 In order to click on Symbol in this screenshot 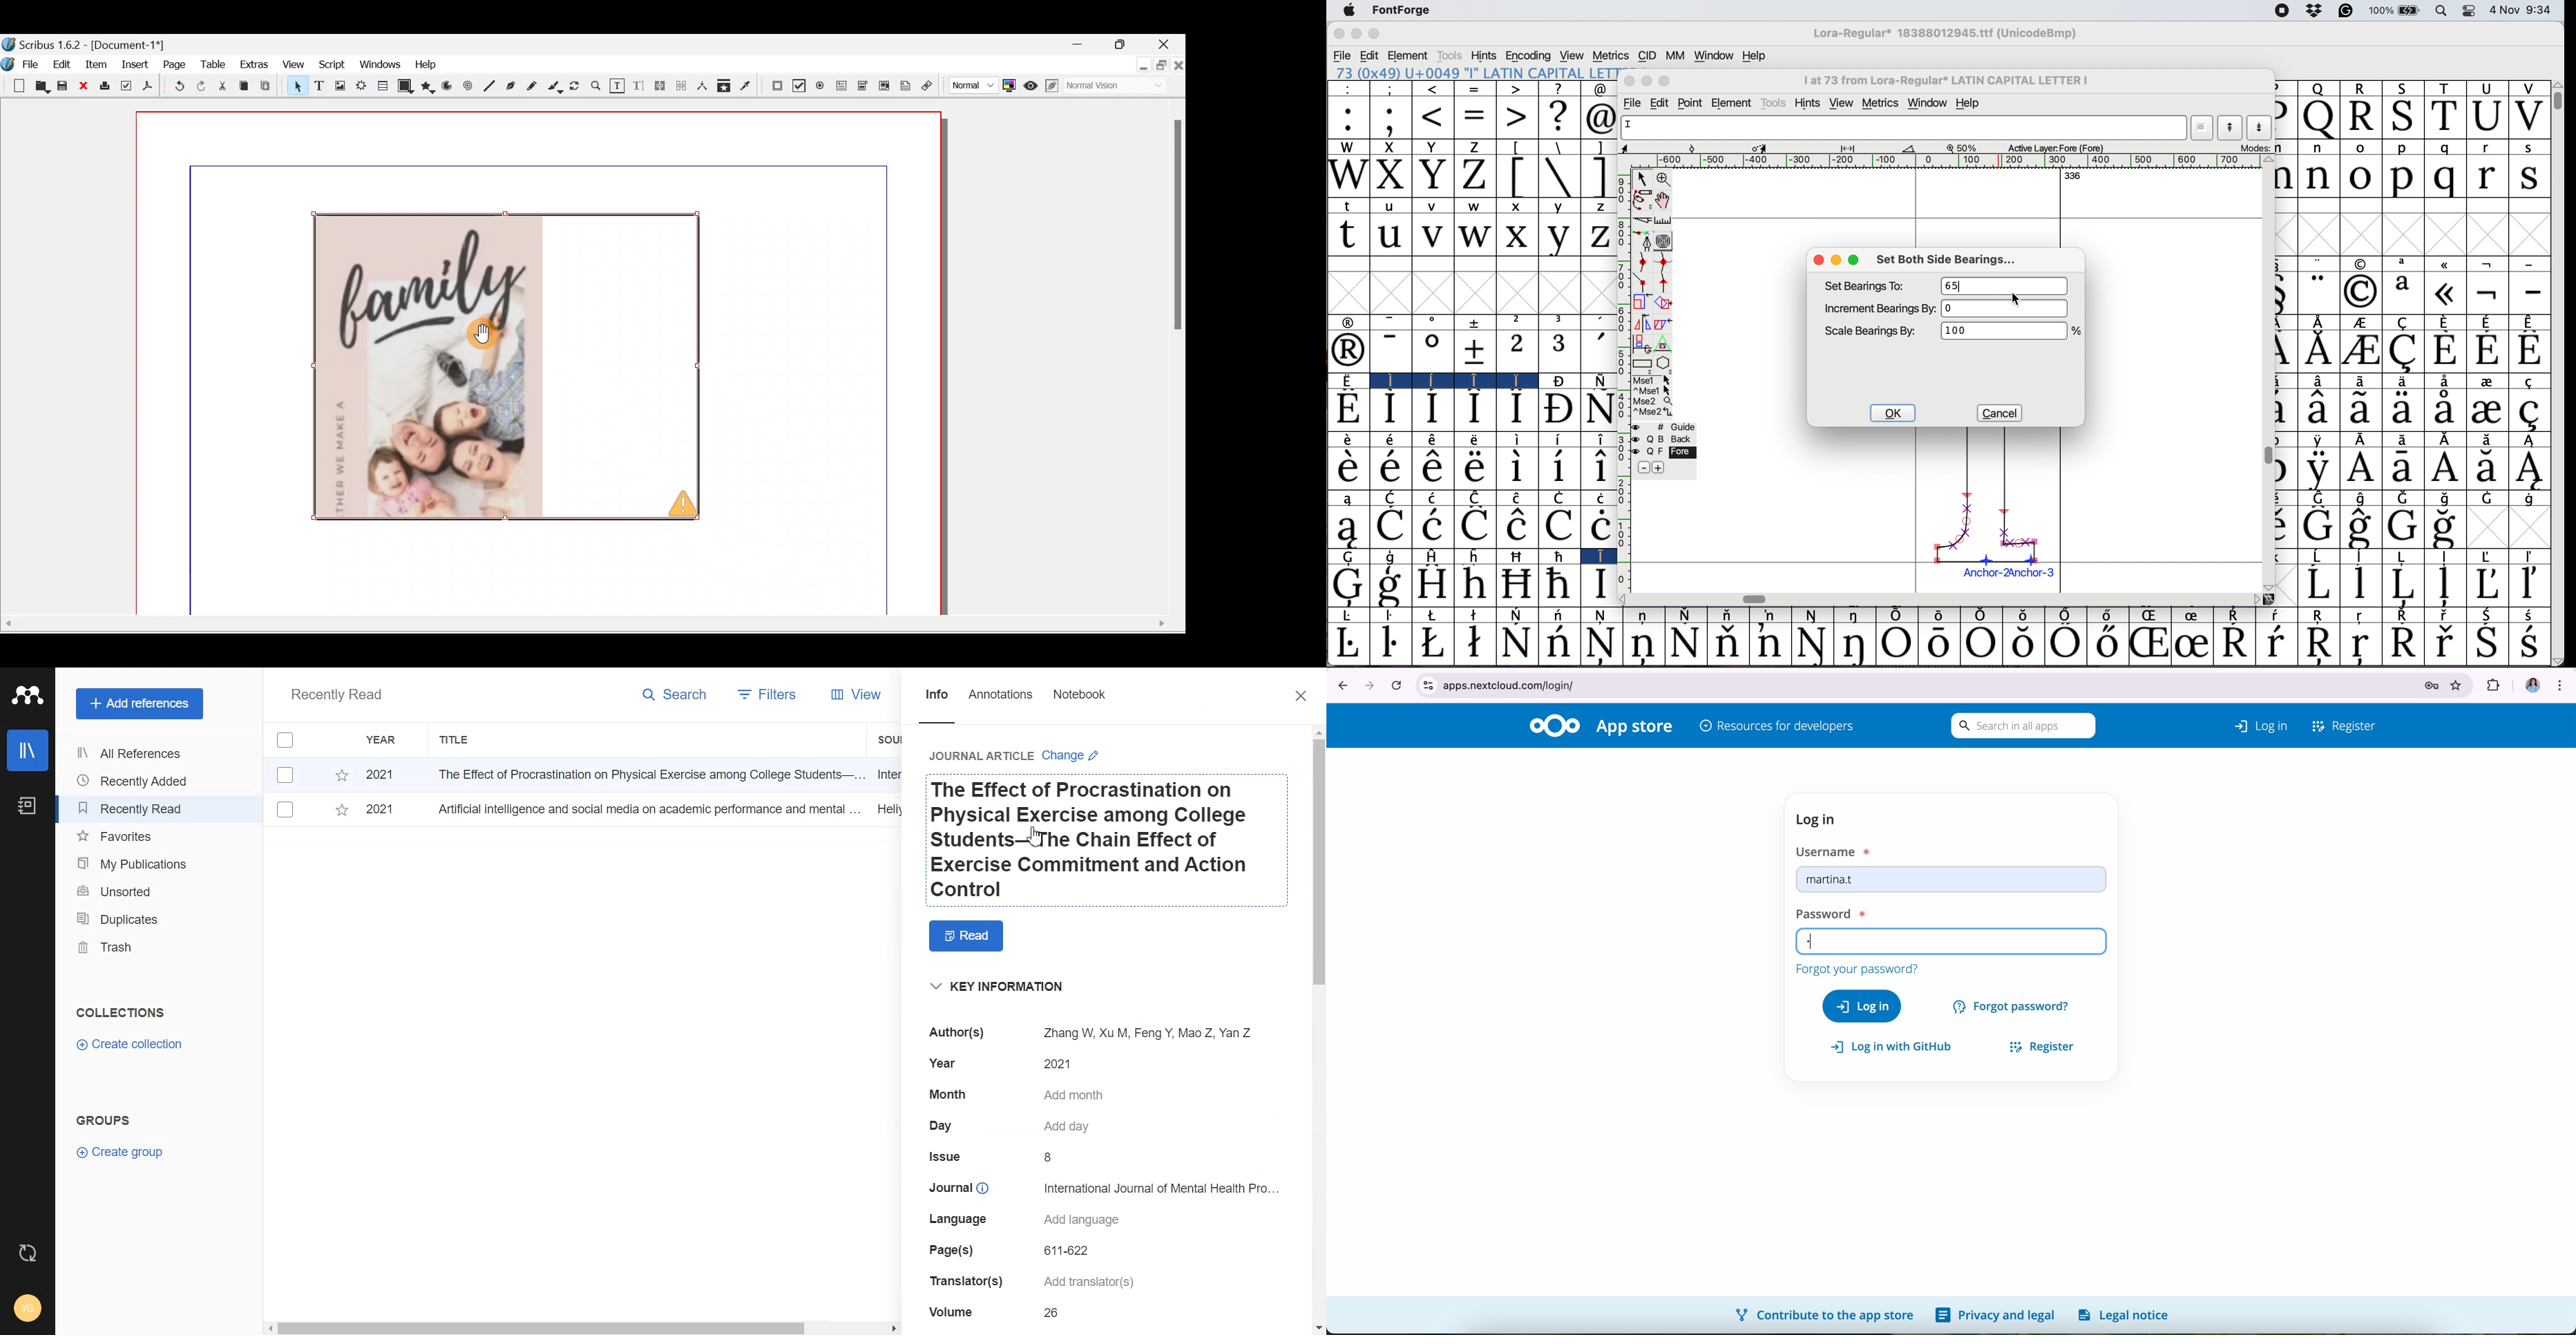, I will do `click(1598, 526)`.